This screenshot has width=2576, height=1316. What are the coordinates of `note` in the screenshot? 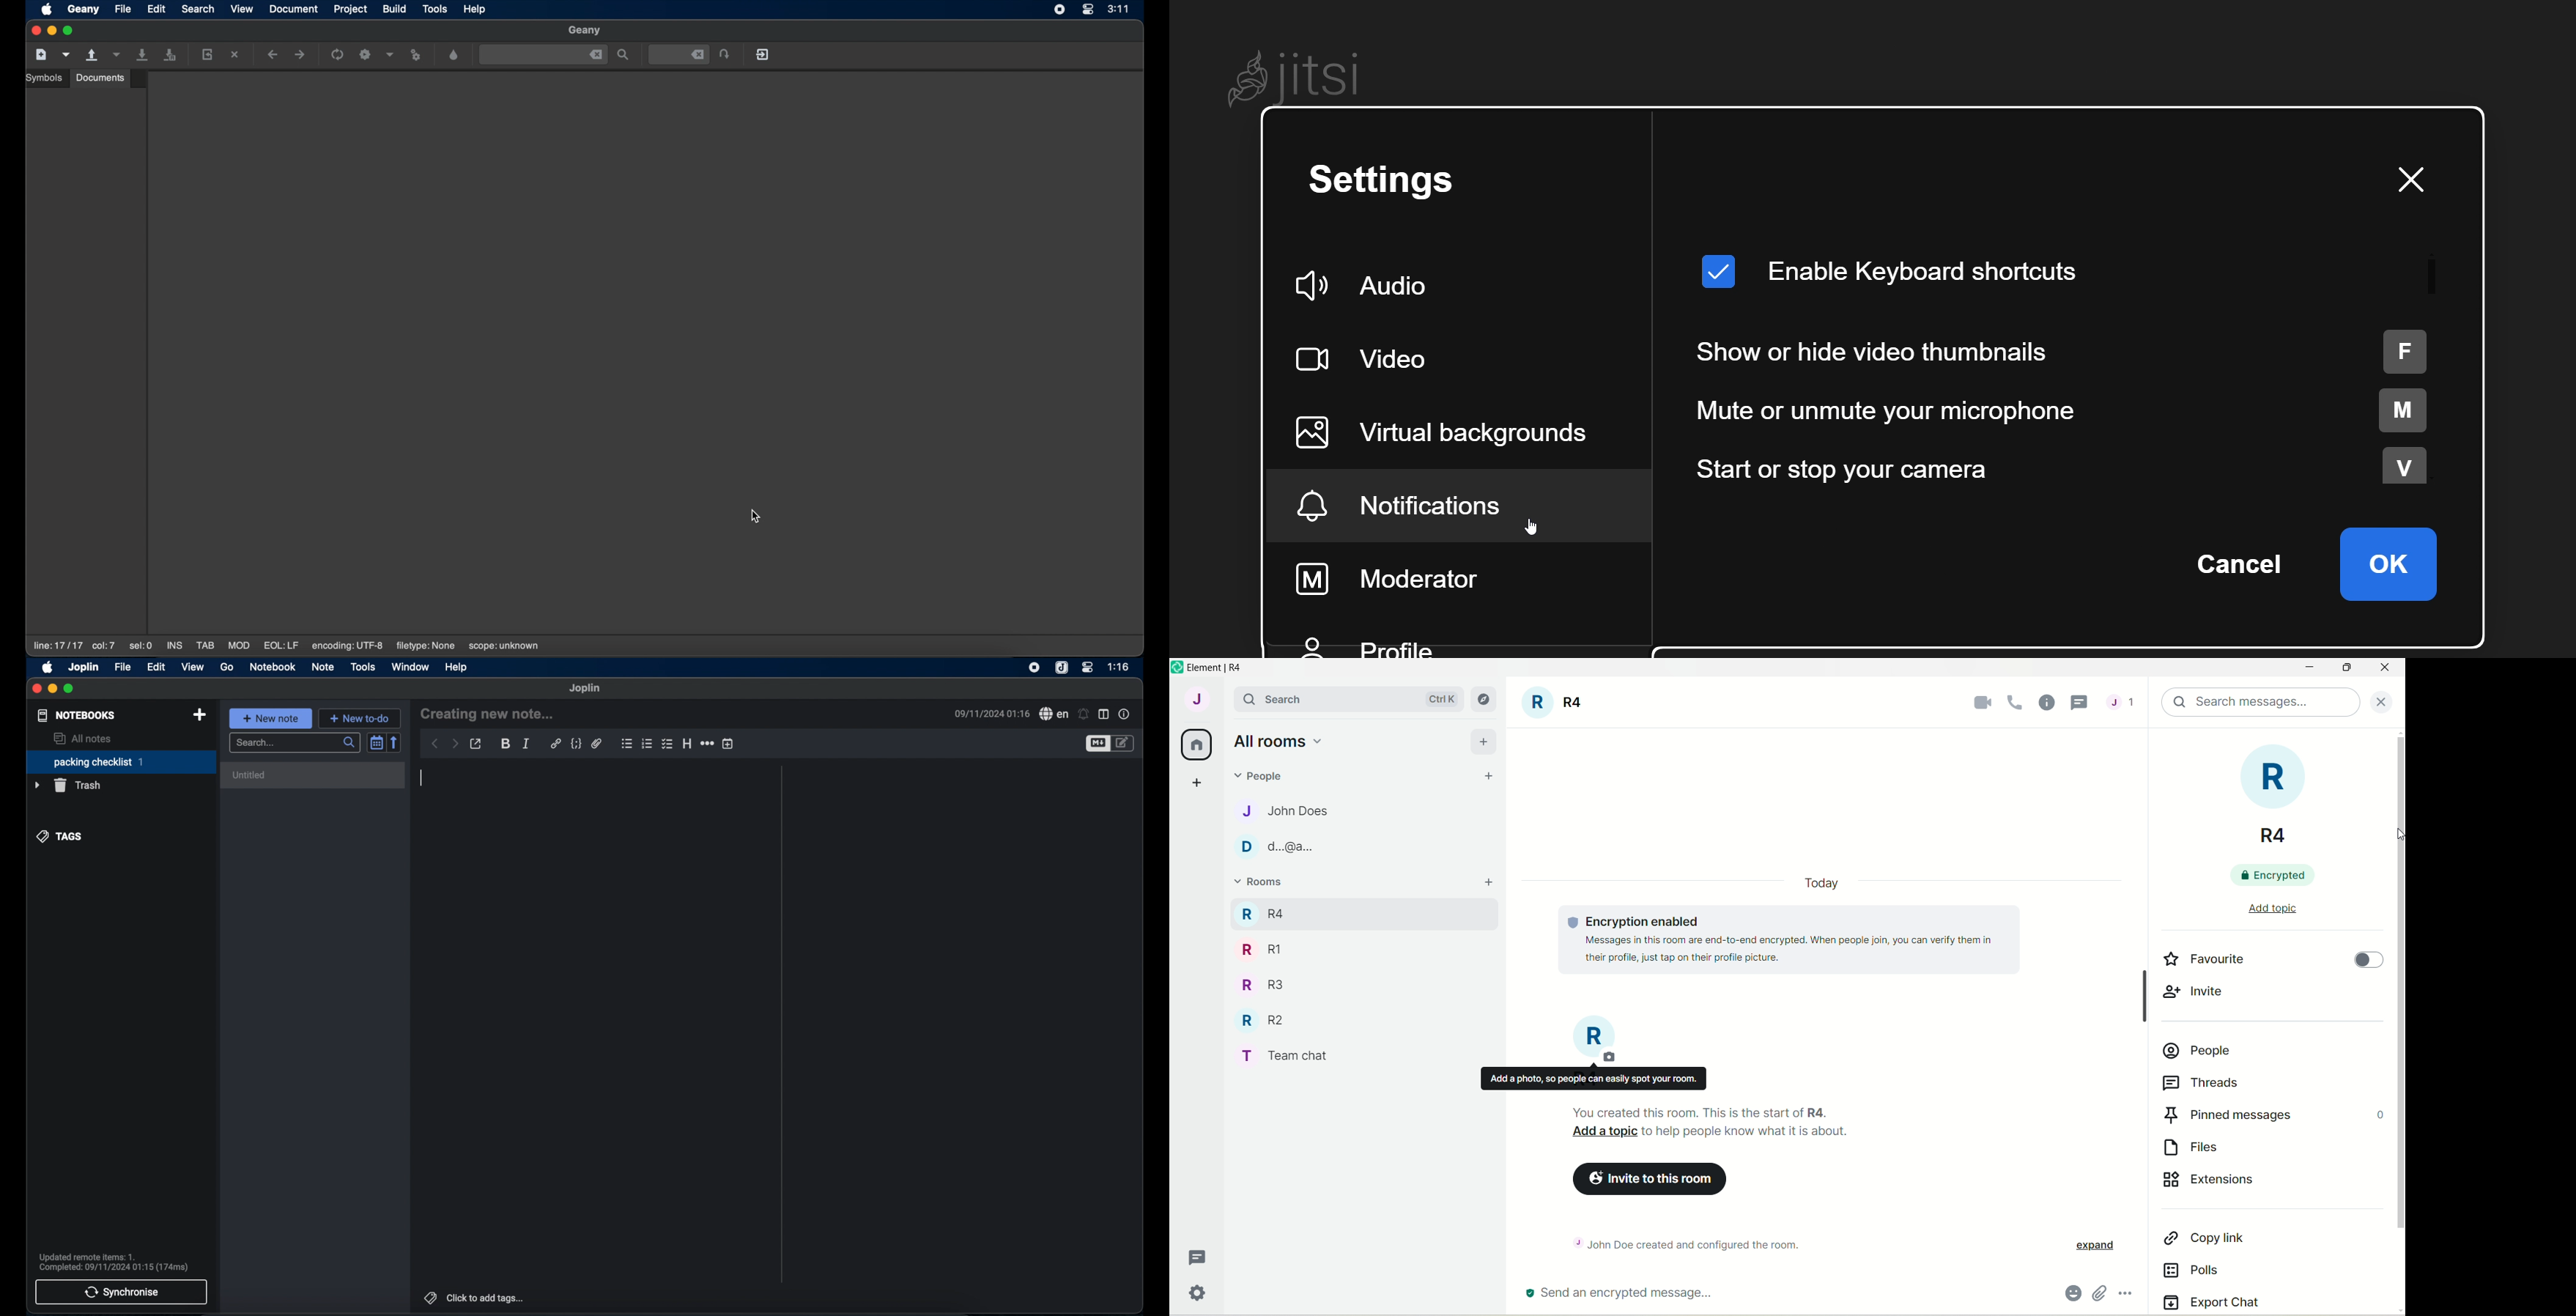 It's located at (323, 667).